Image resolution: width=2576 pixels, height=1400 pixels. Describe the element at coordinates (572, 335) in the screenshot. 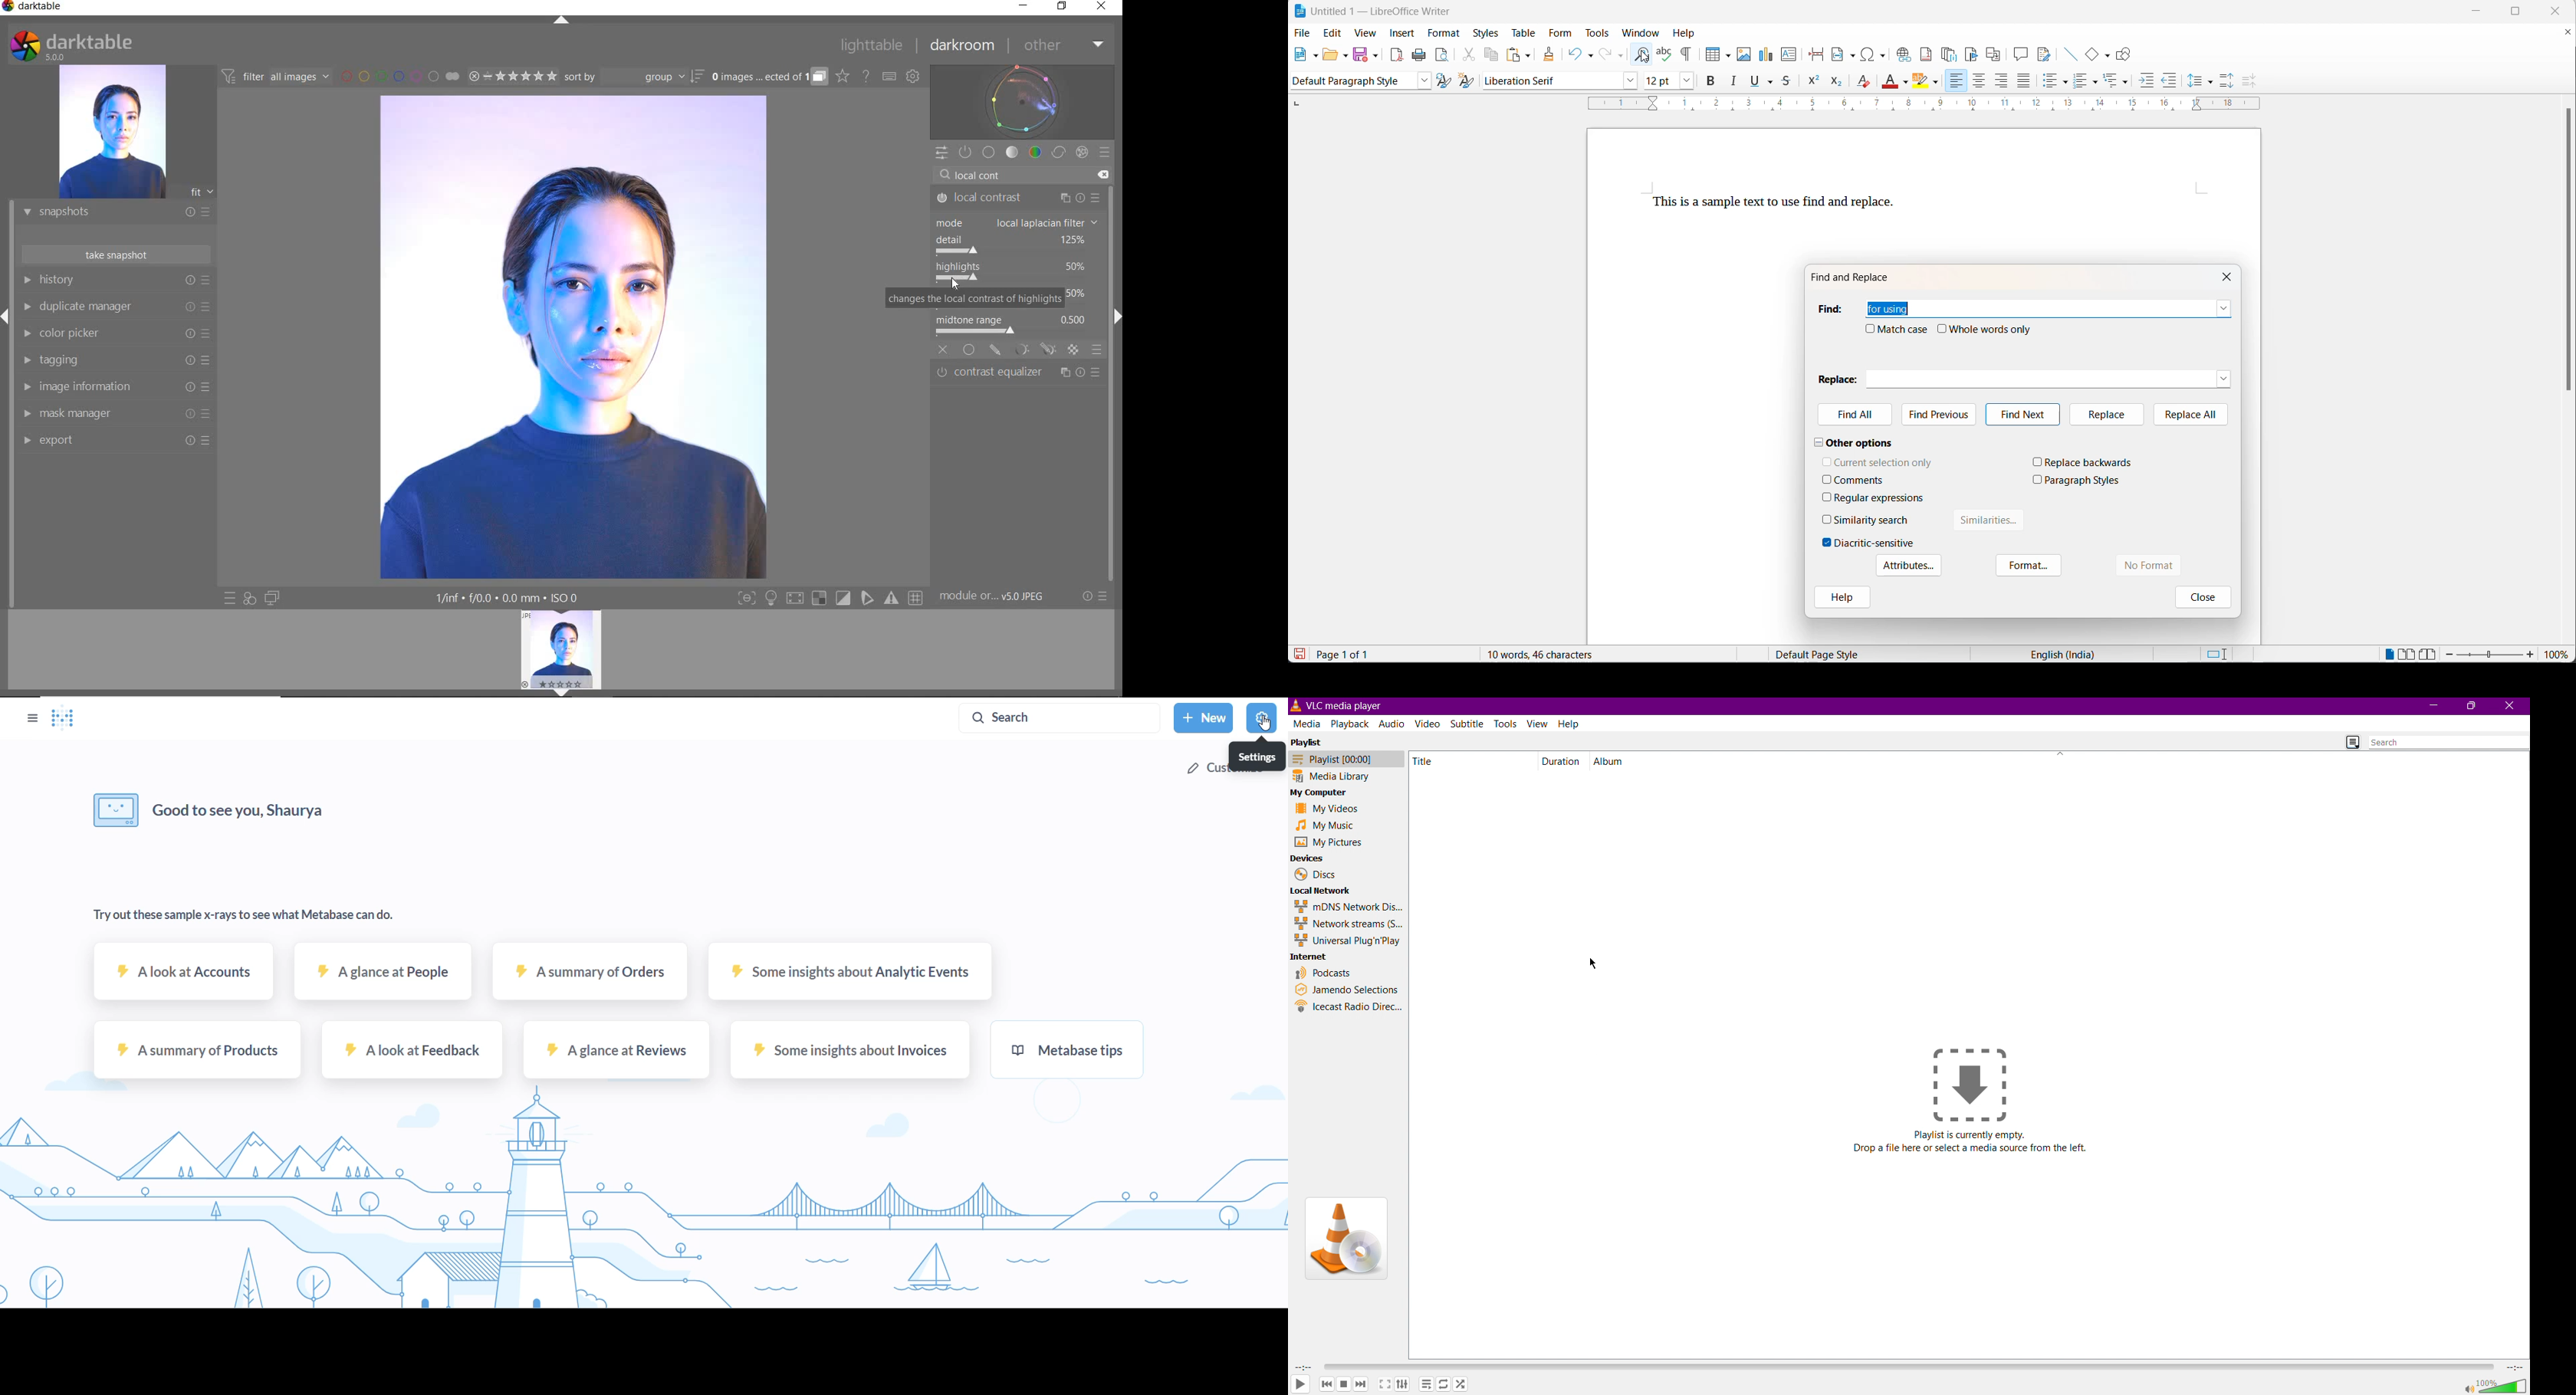

I see `SELECTED IMAGE` at that location.